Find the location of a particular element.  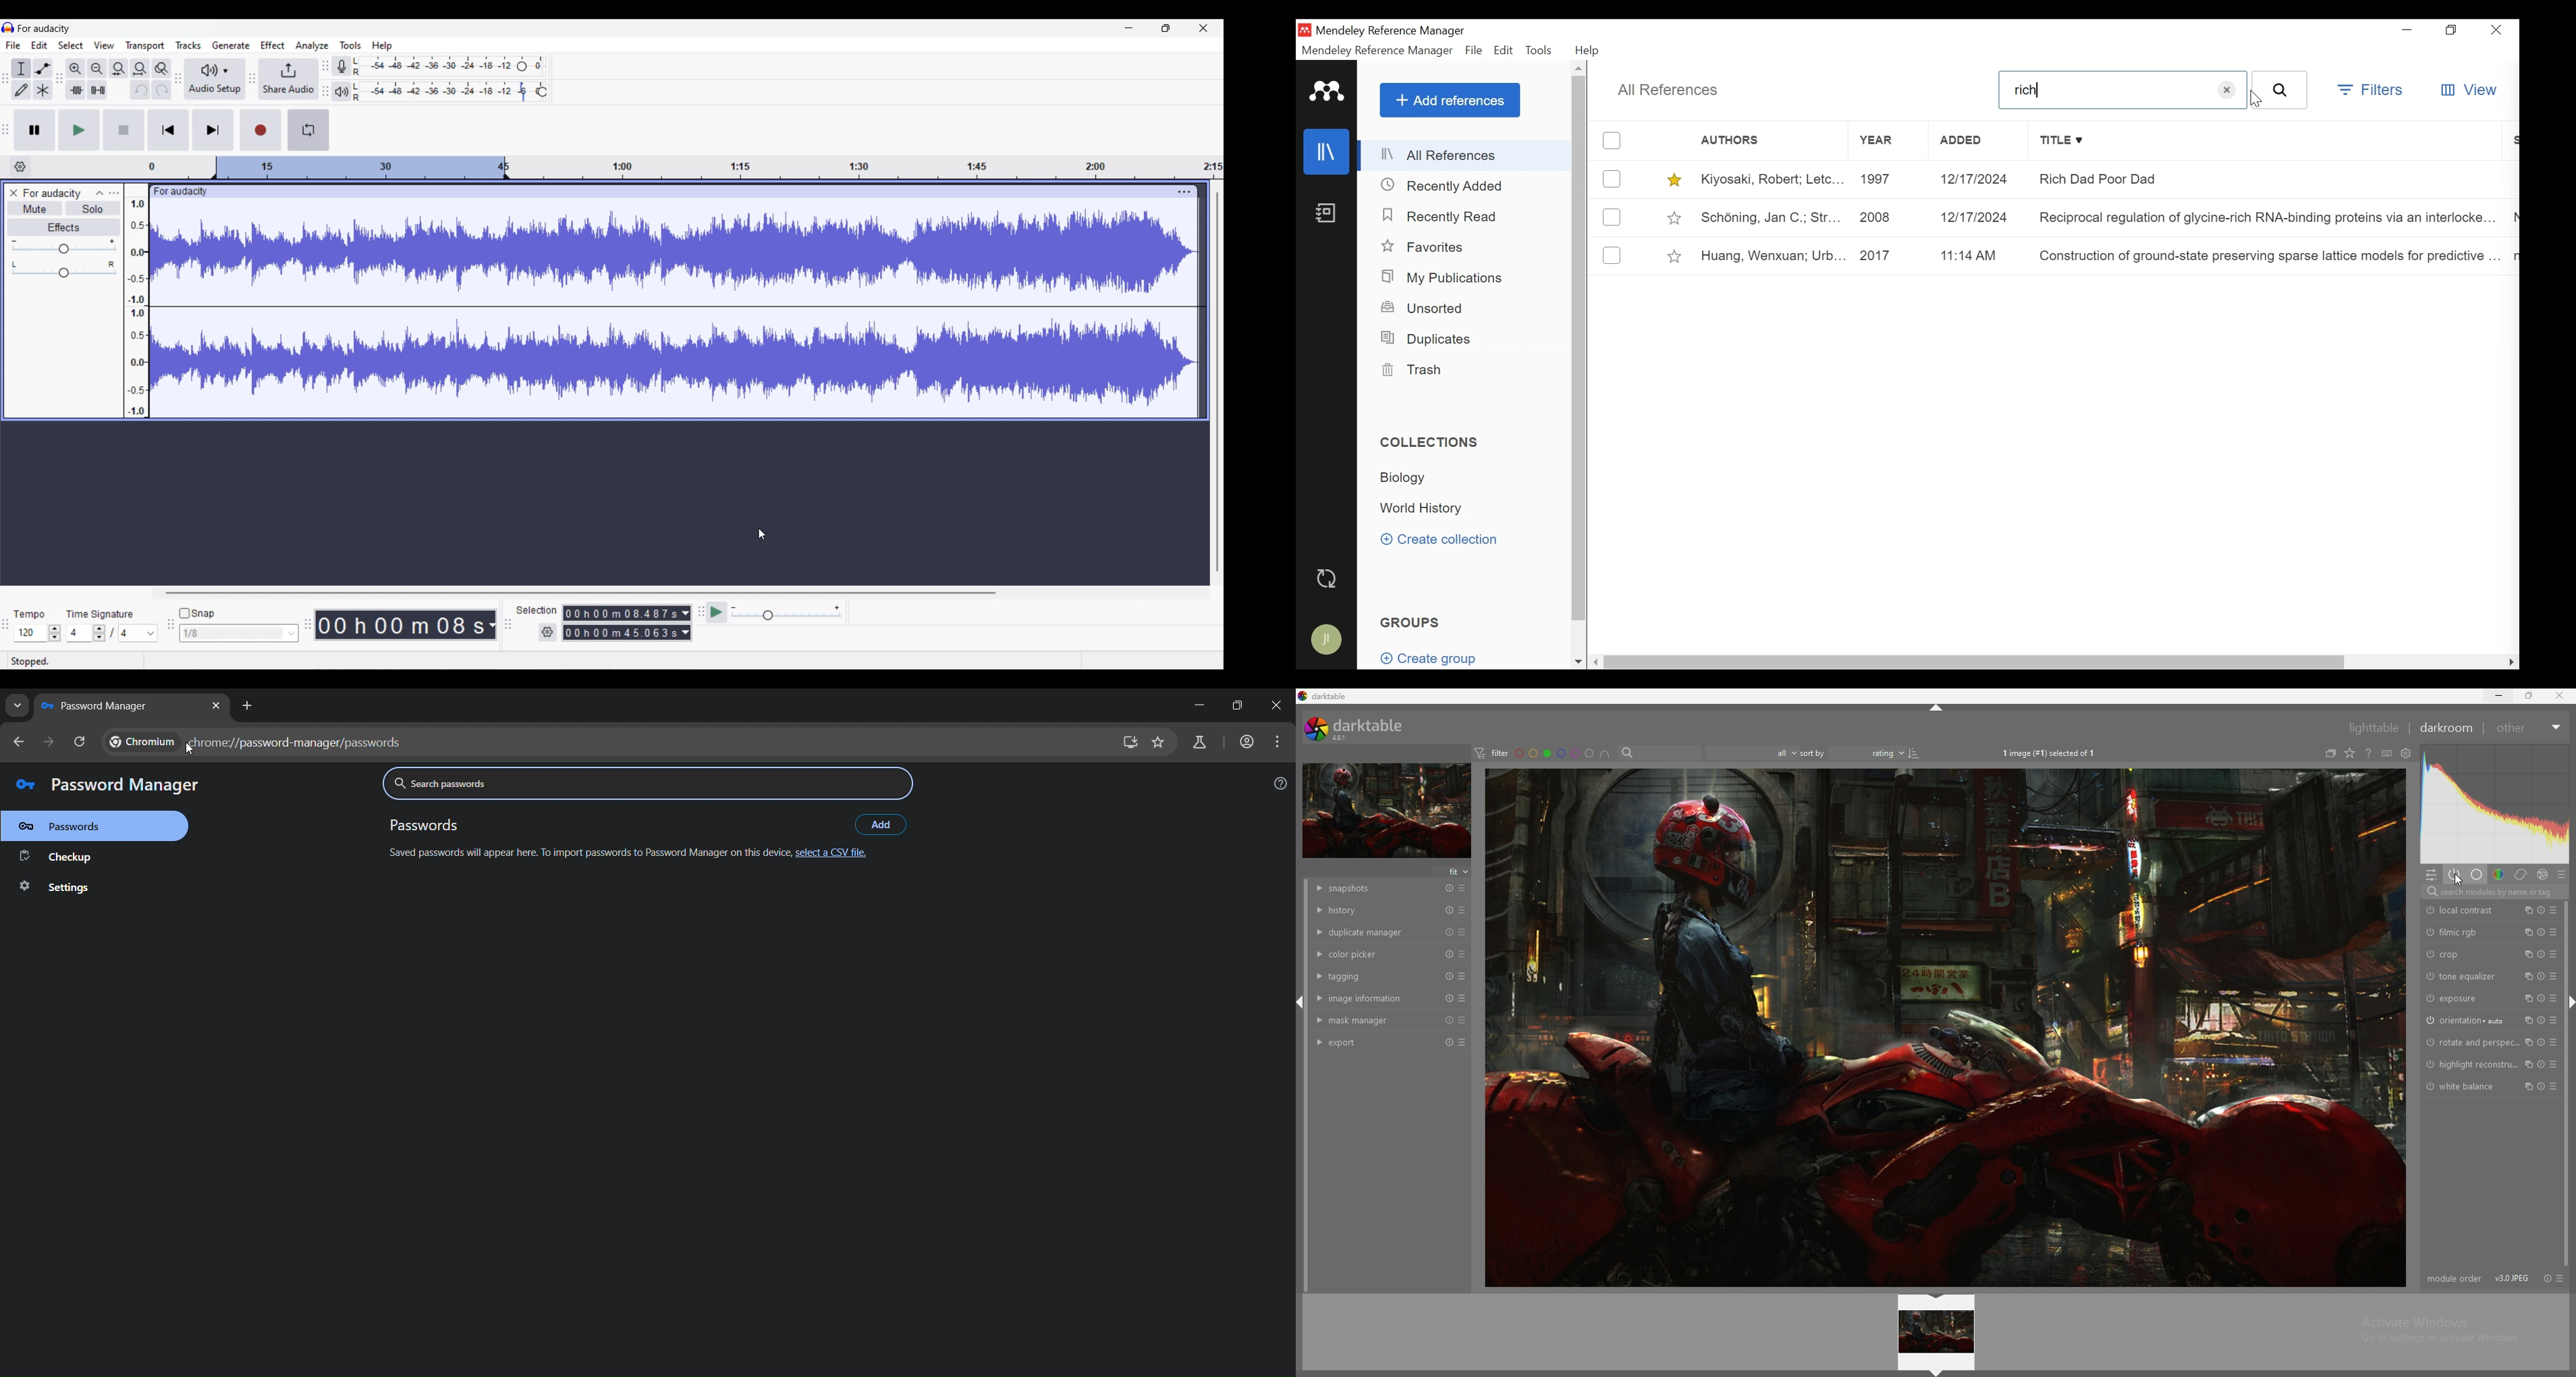

All References is located at coordinates (1669, 91).